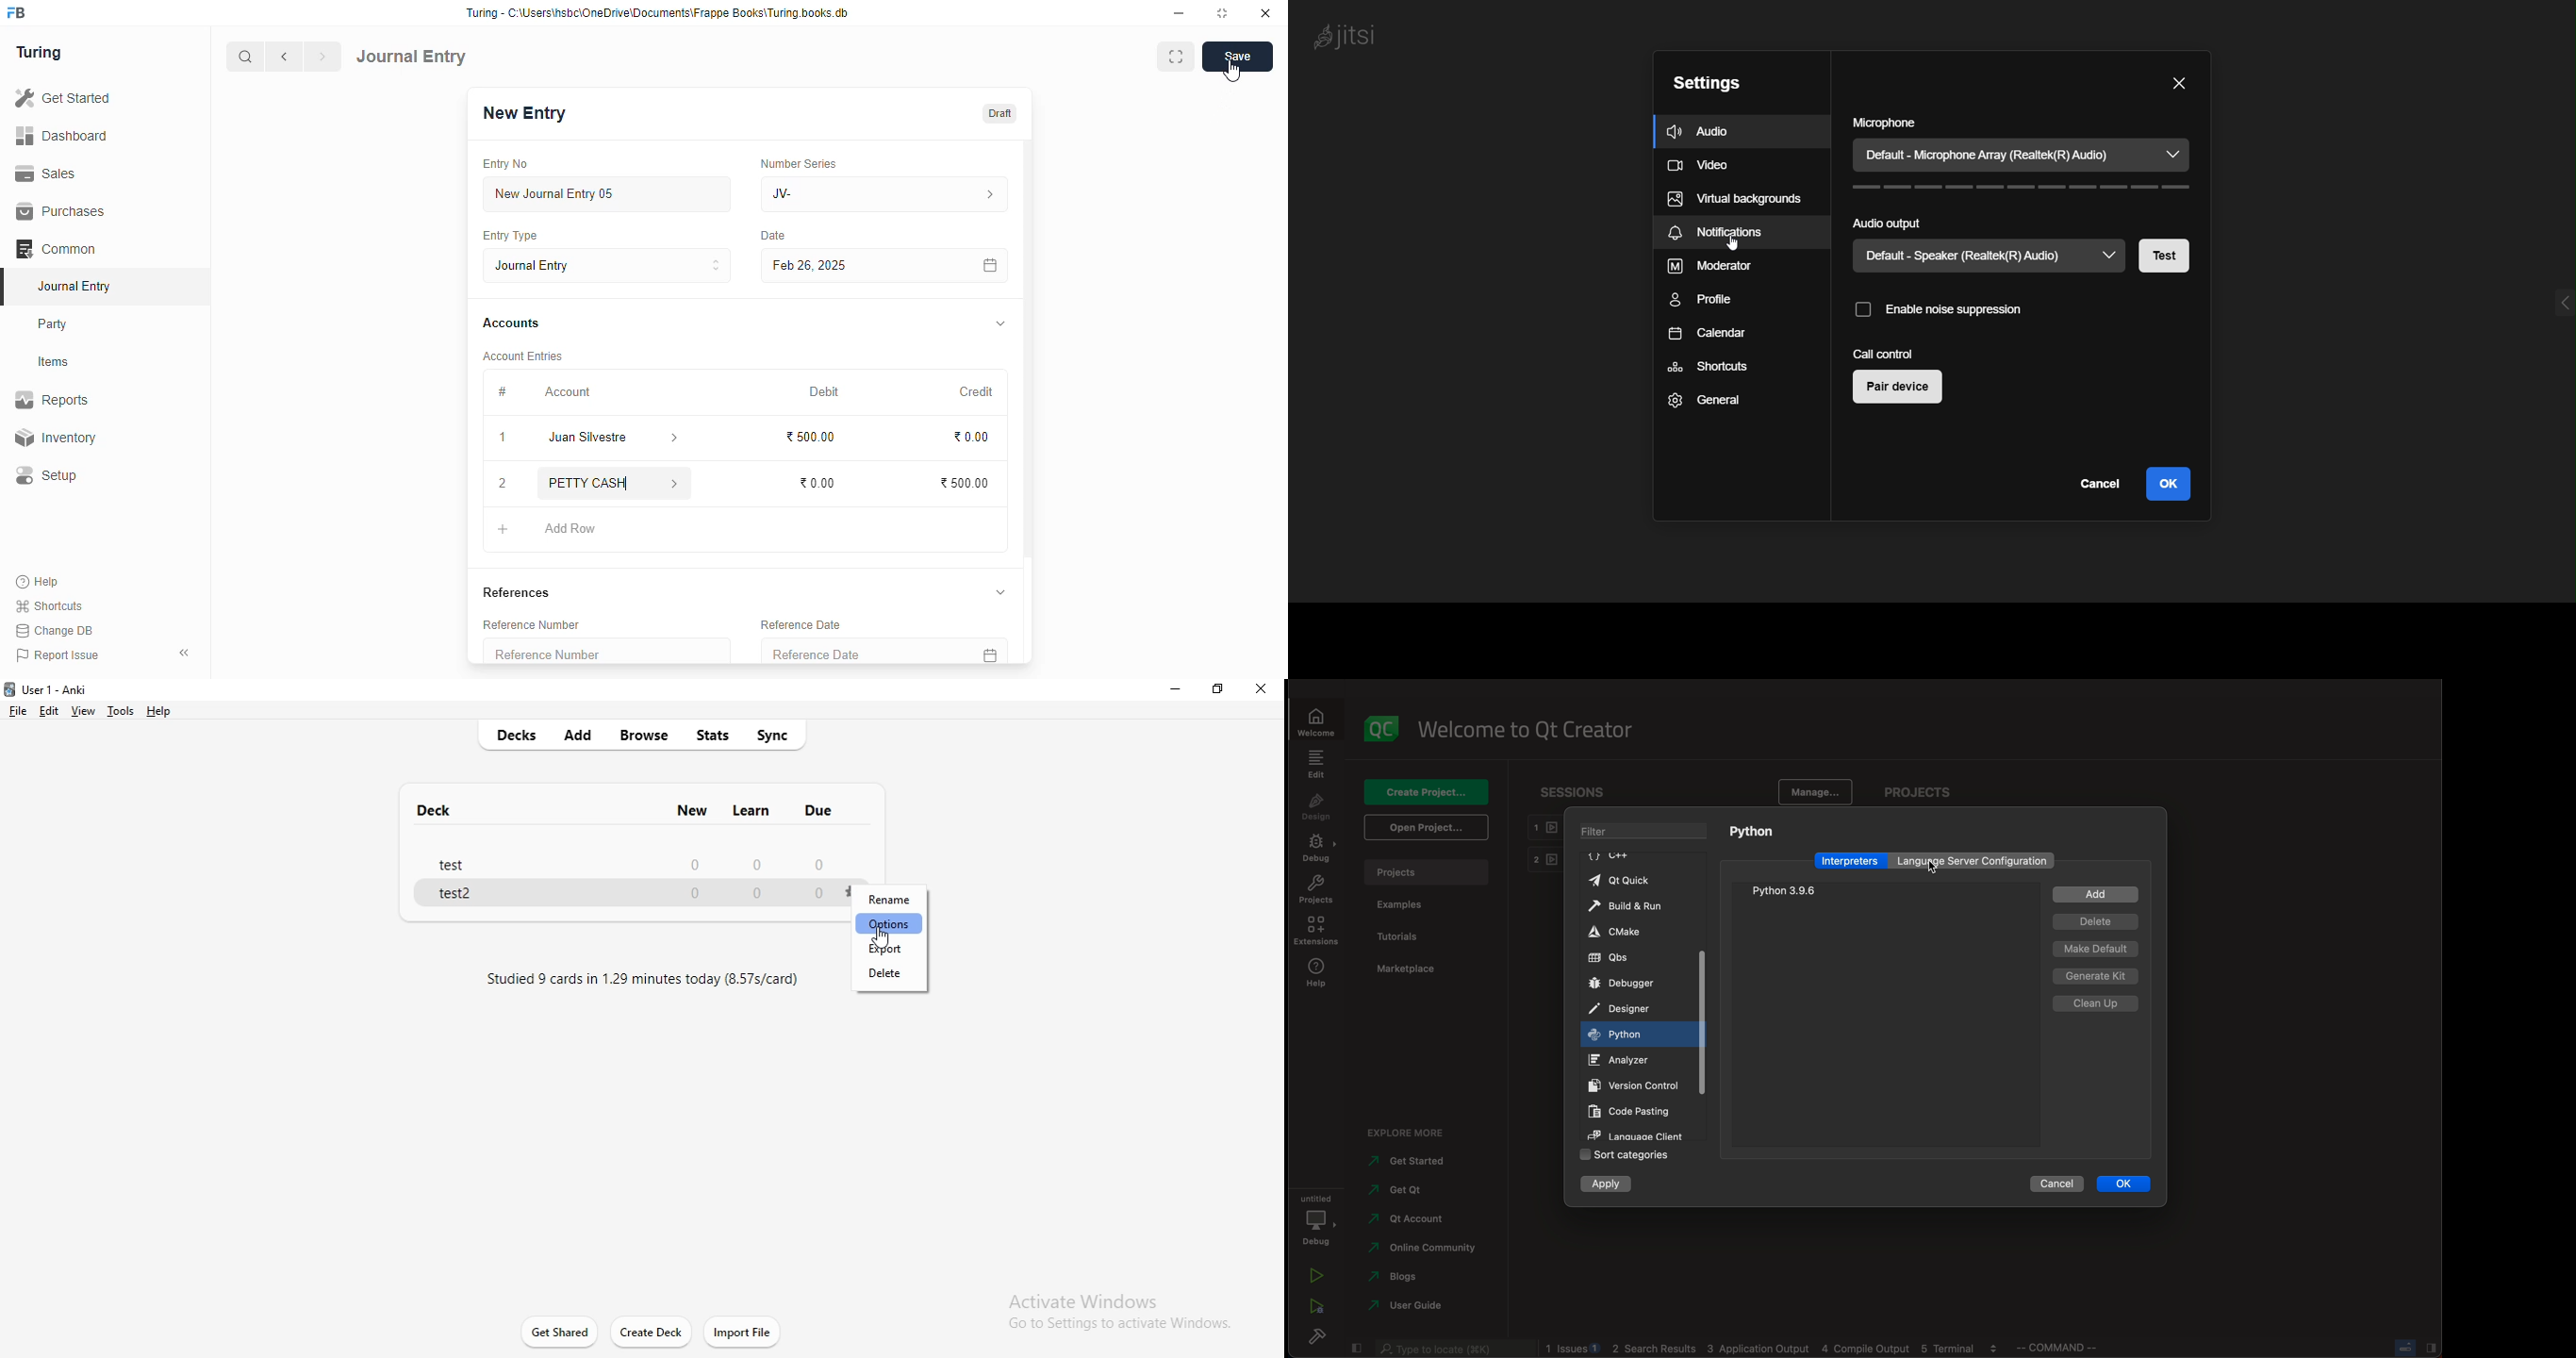 The height and width of the screenshot is (1372, 2576). I want to click on Feb 26, 2025, so click(844, 265).